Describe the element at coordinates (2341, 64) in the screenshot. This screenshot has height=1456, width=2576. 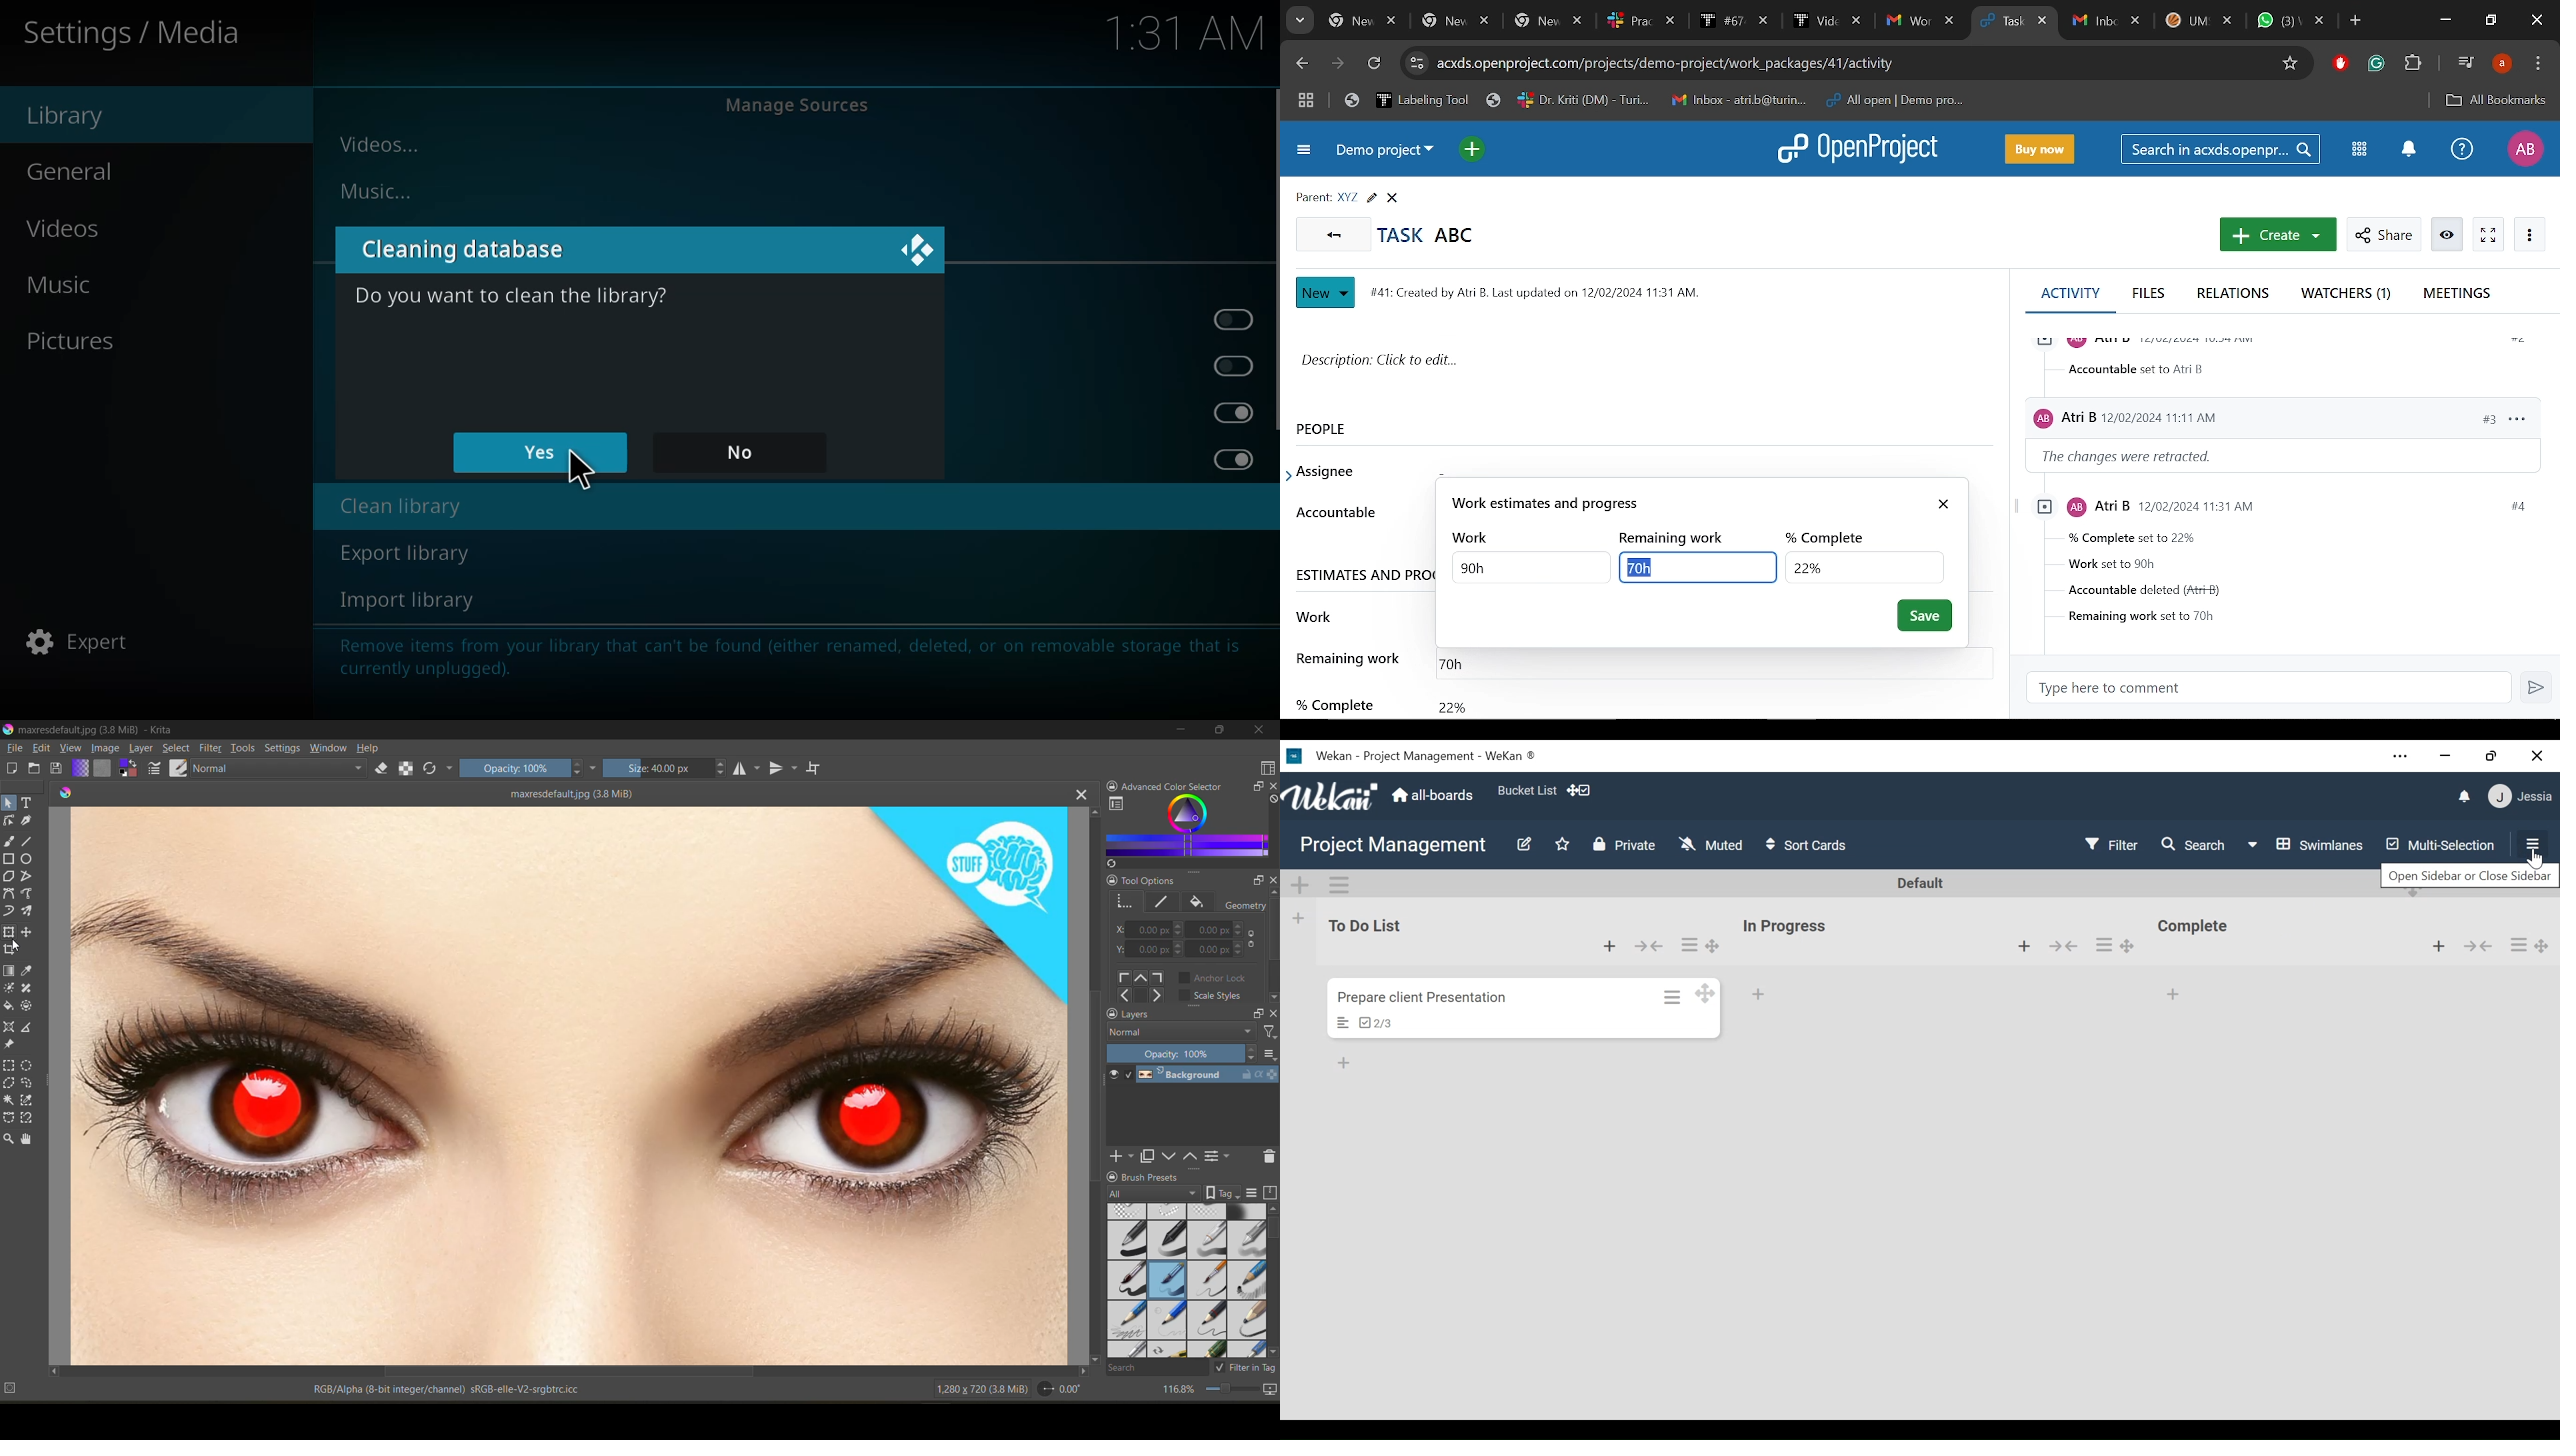
I see `Addblock` at that location.